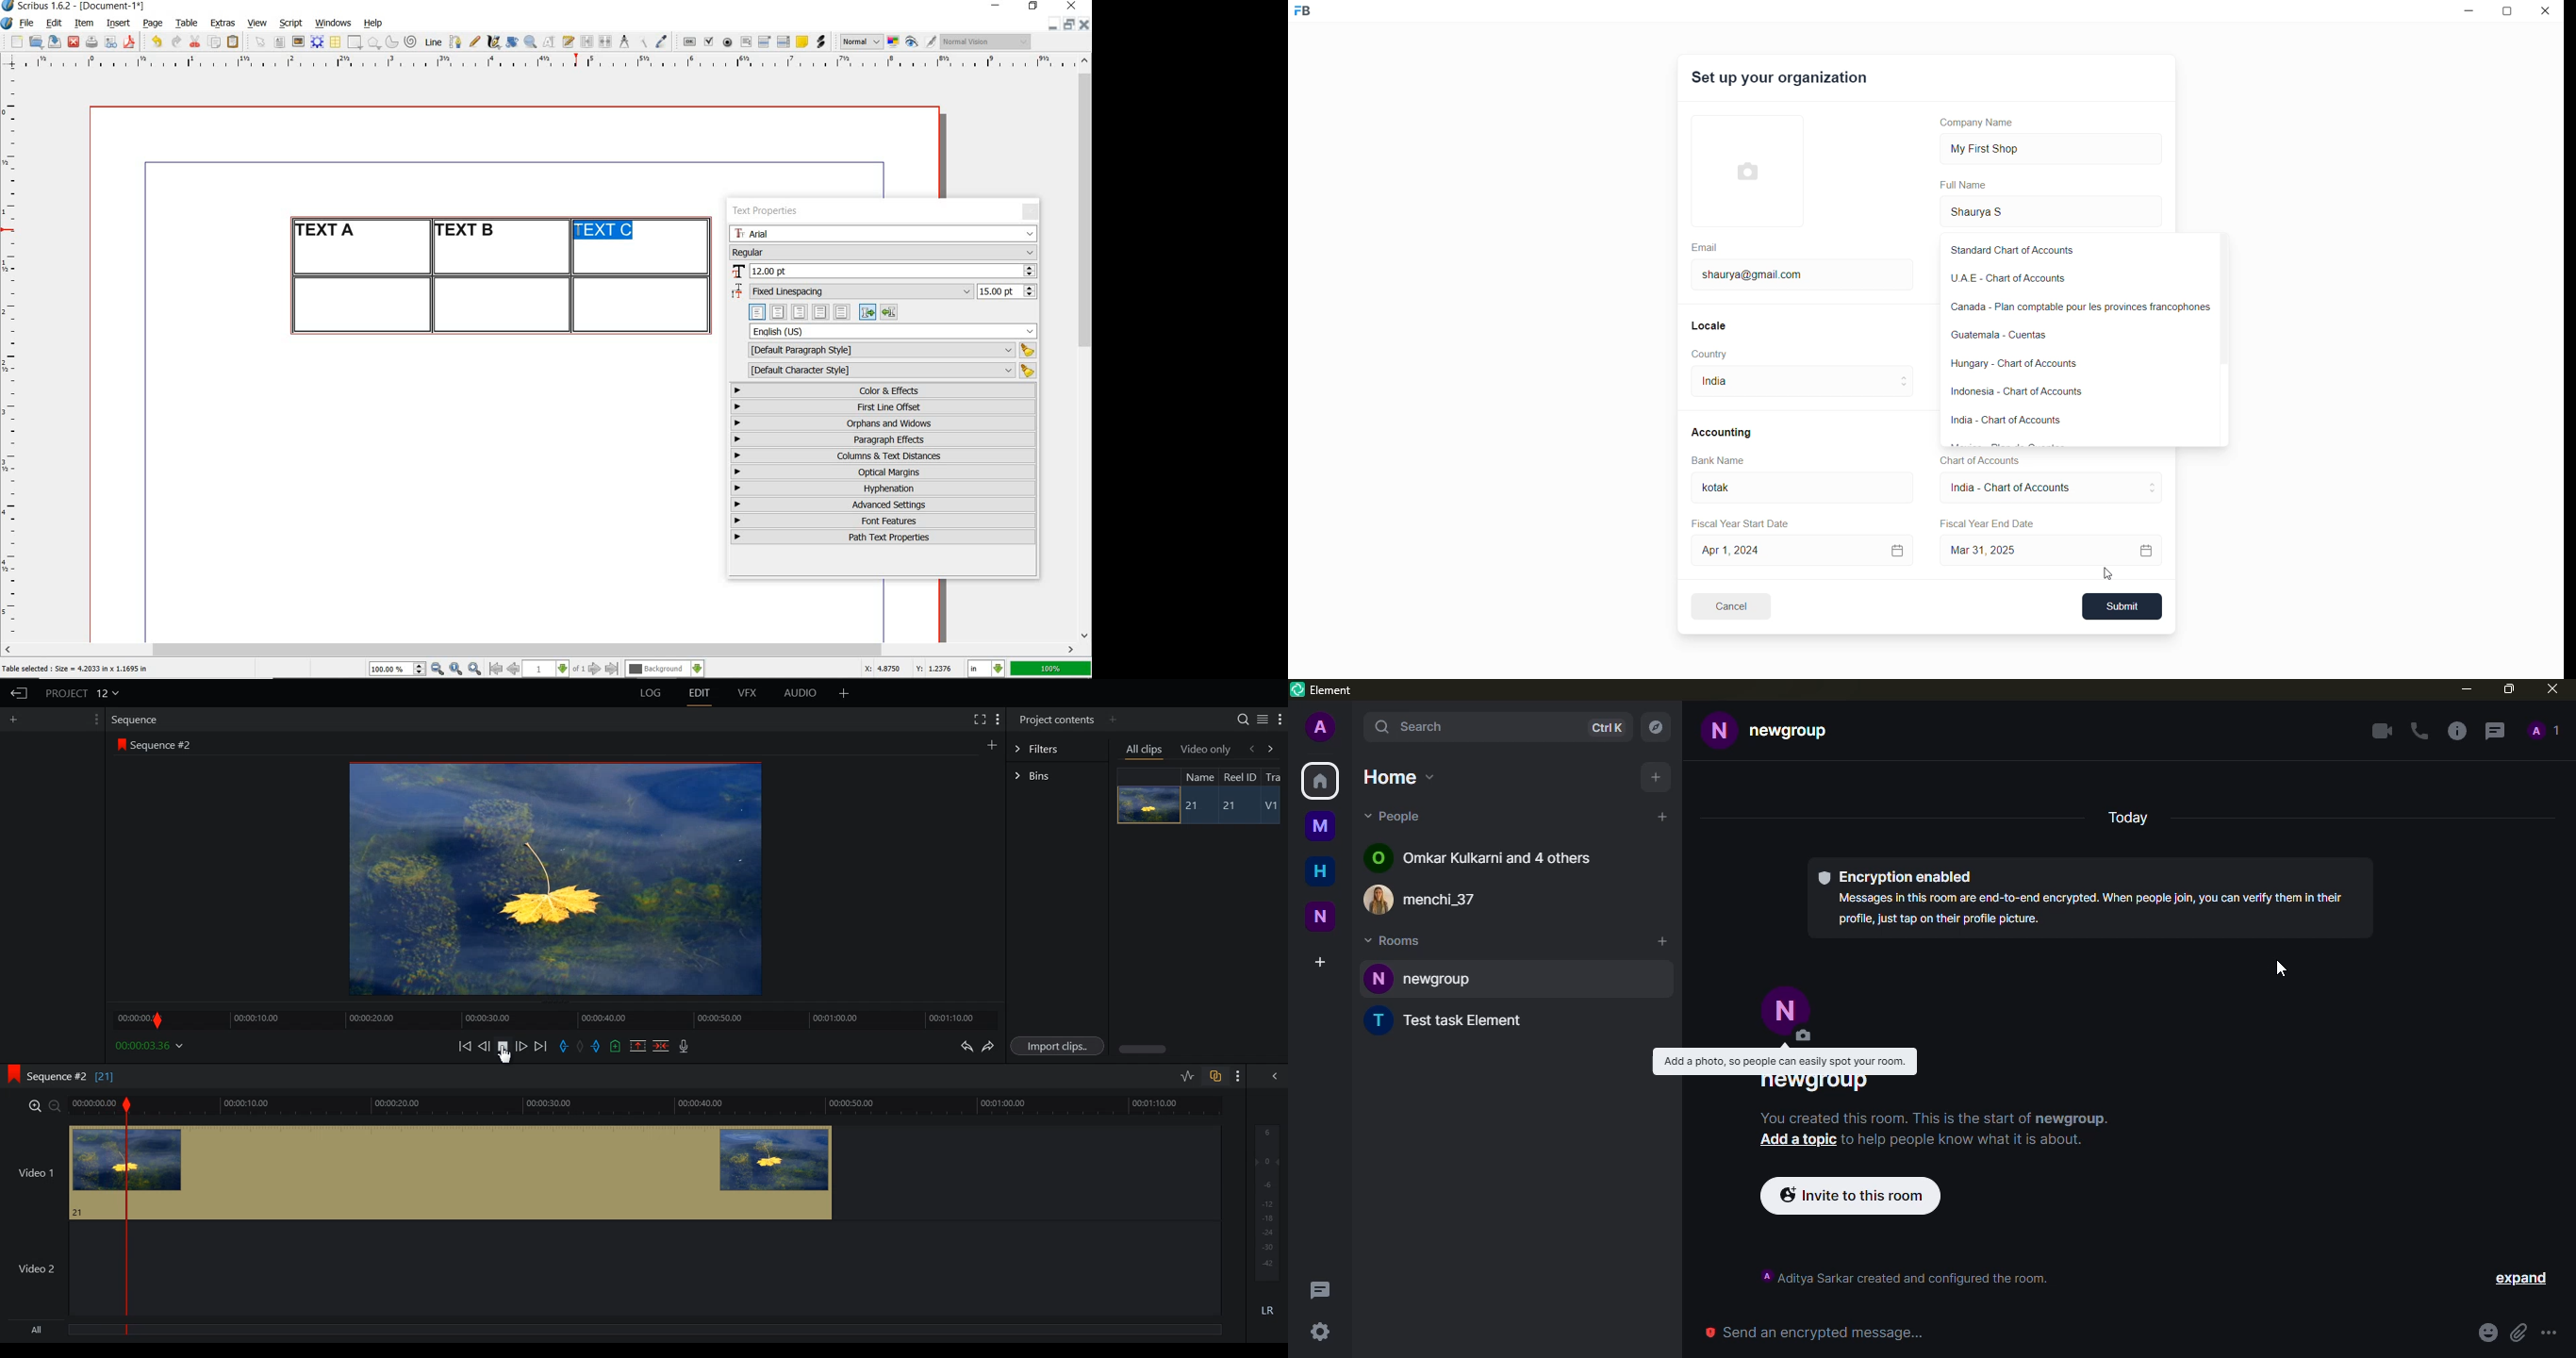  I want to click on pdf combo box, so click(765, 41).